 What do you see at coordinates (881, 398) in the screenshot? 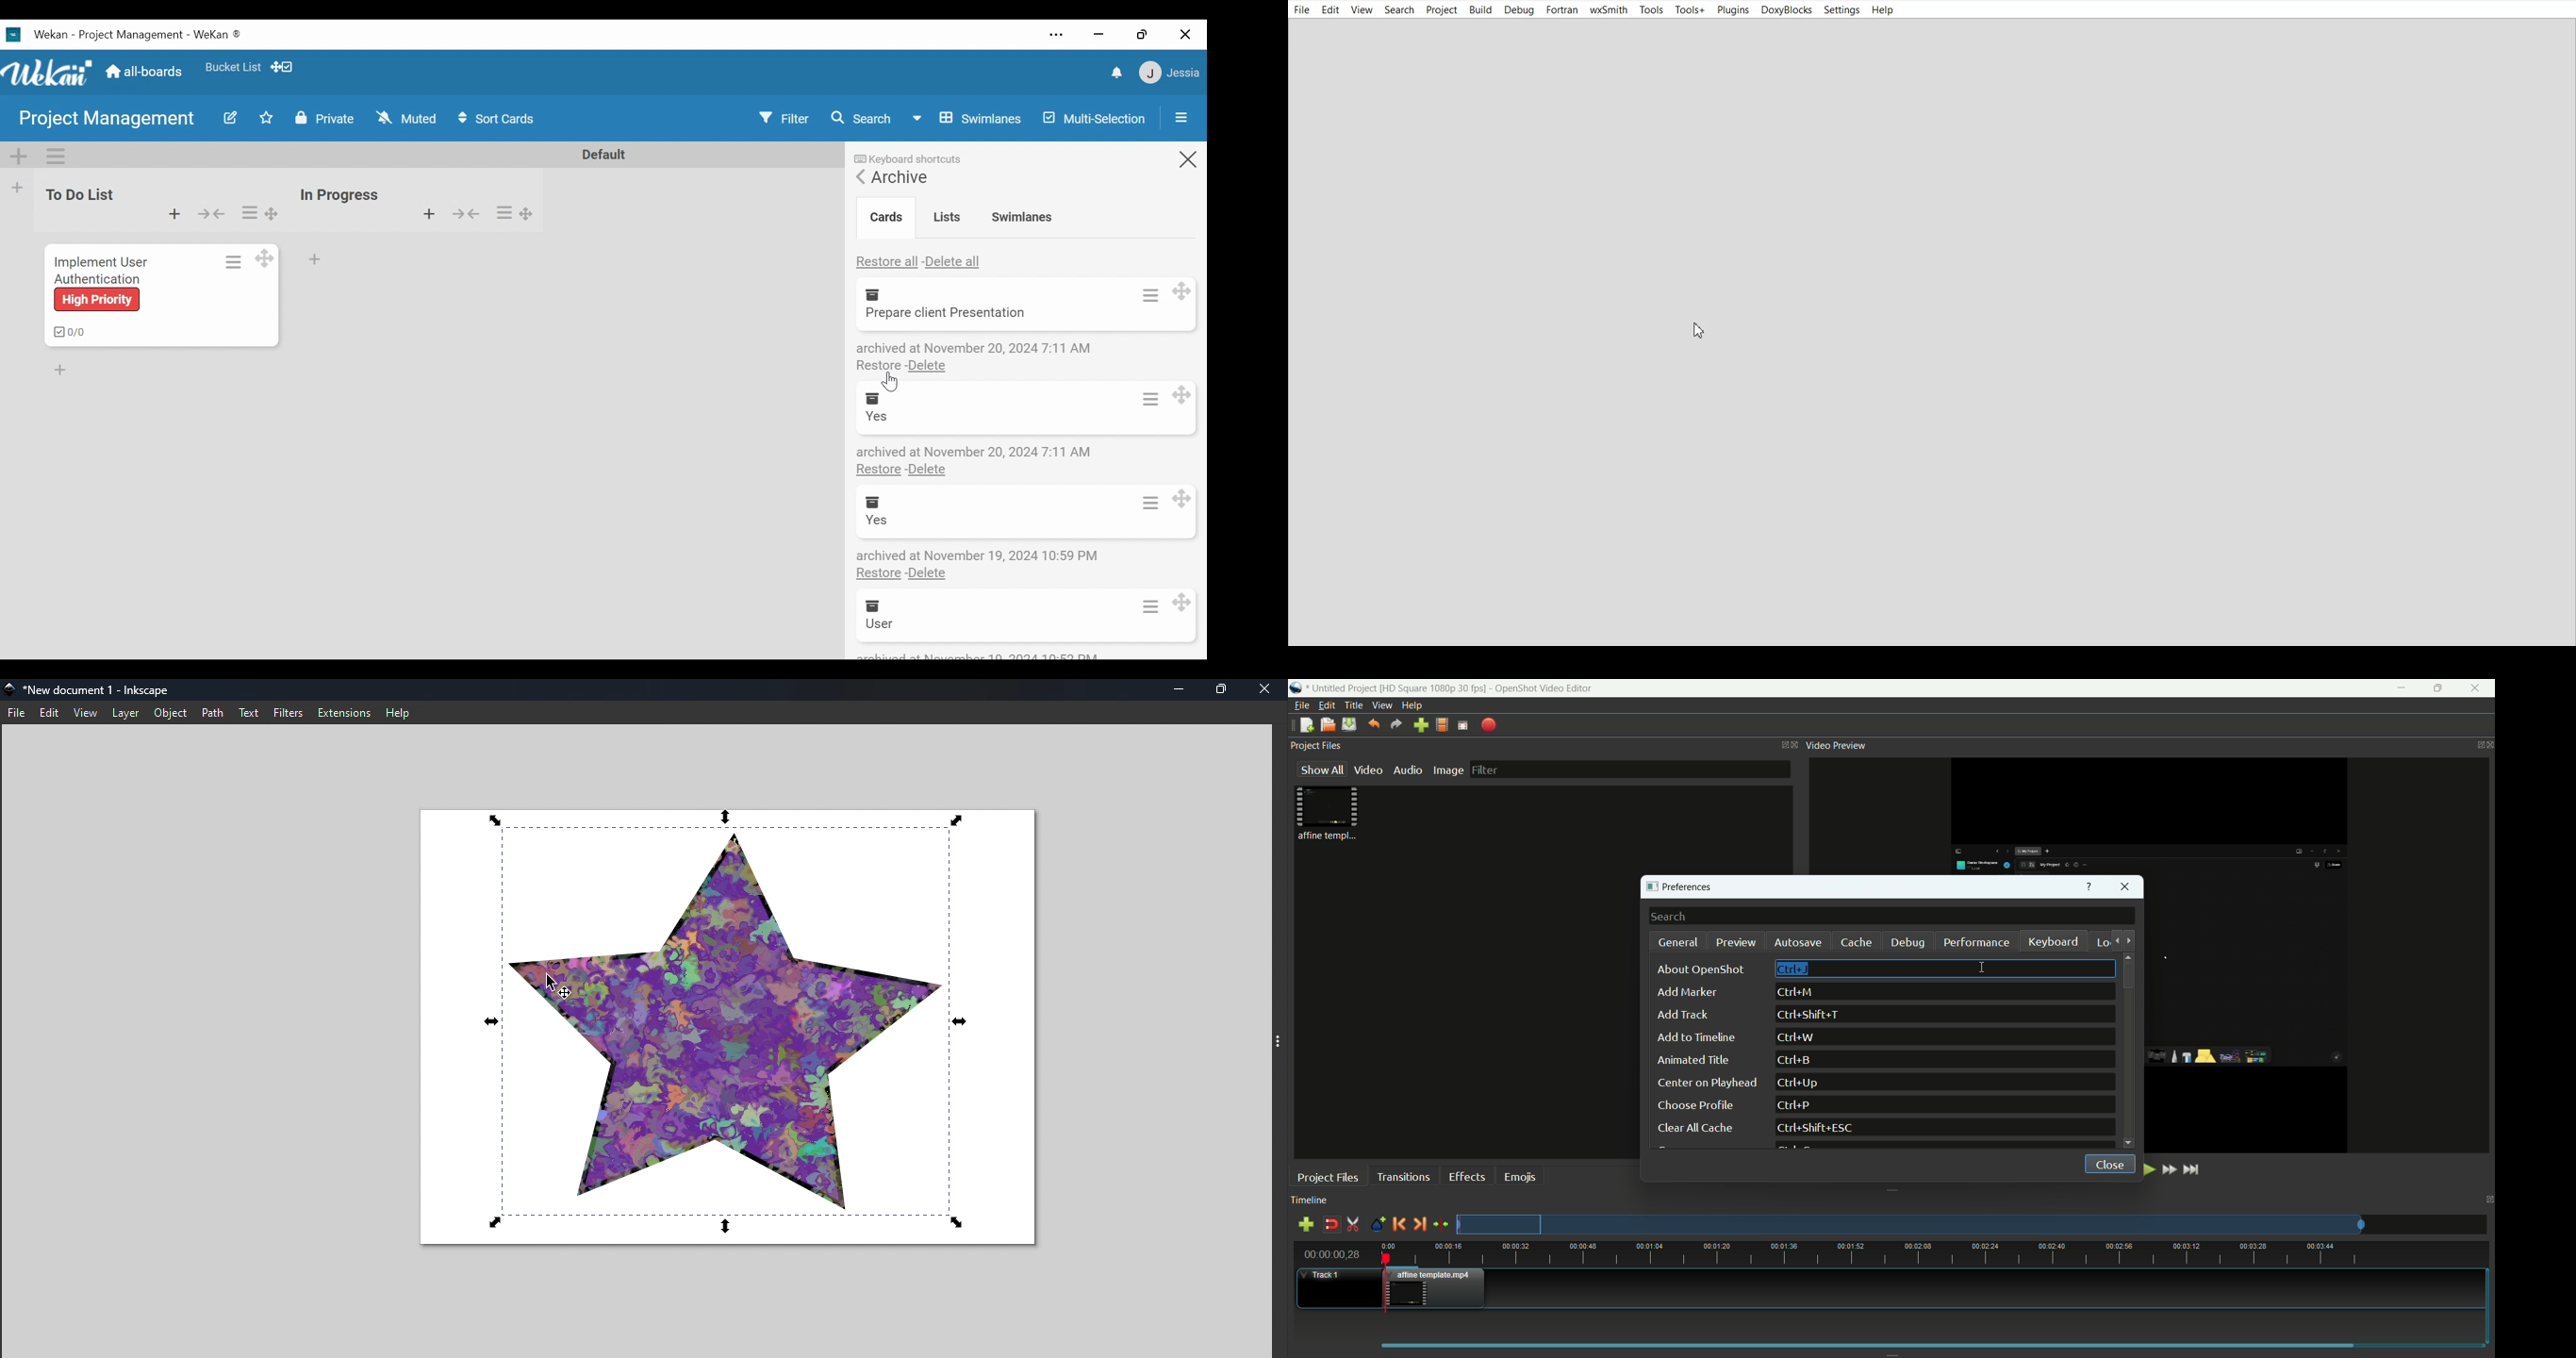
I see `Archive Box ` at bounding box center [881, 398].